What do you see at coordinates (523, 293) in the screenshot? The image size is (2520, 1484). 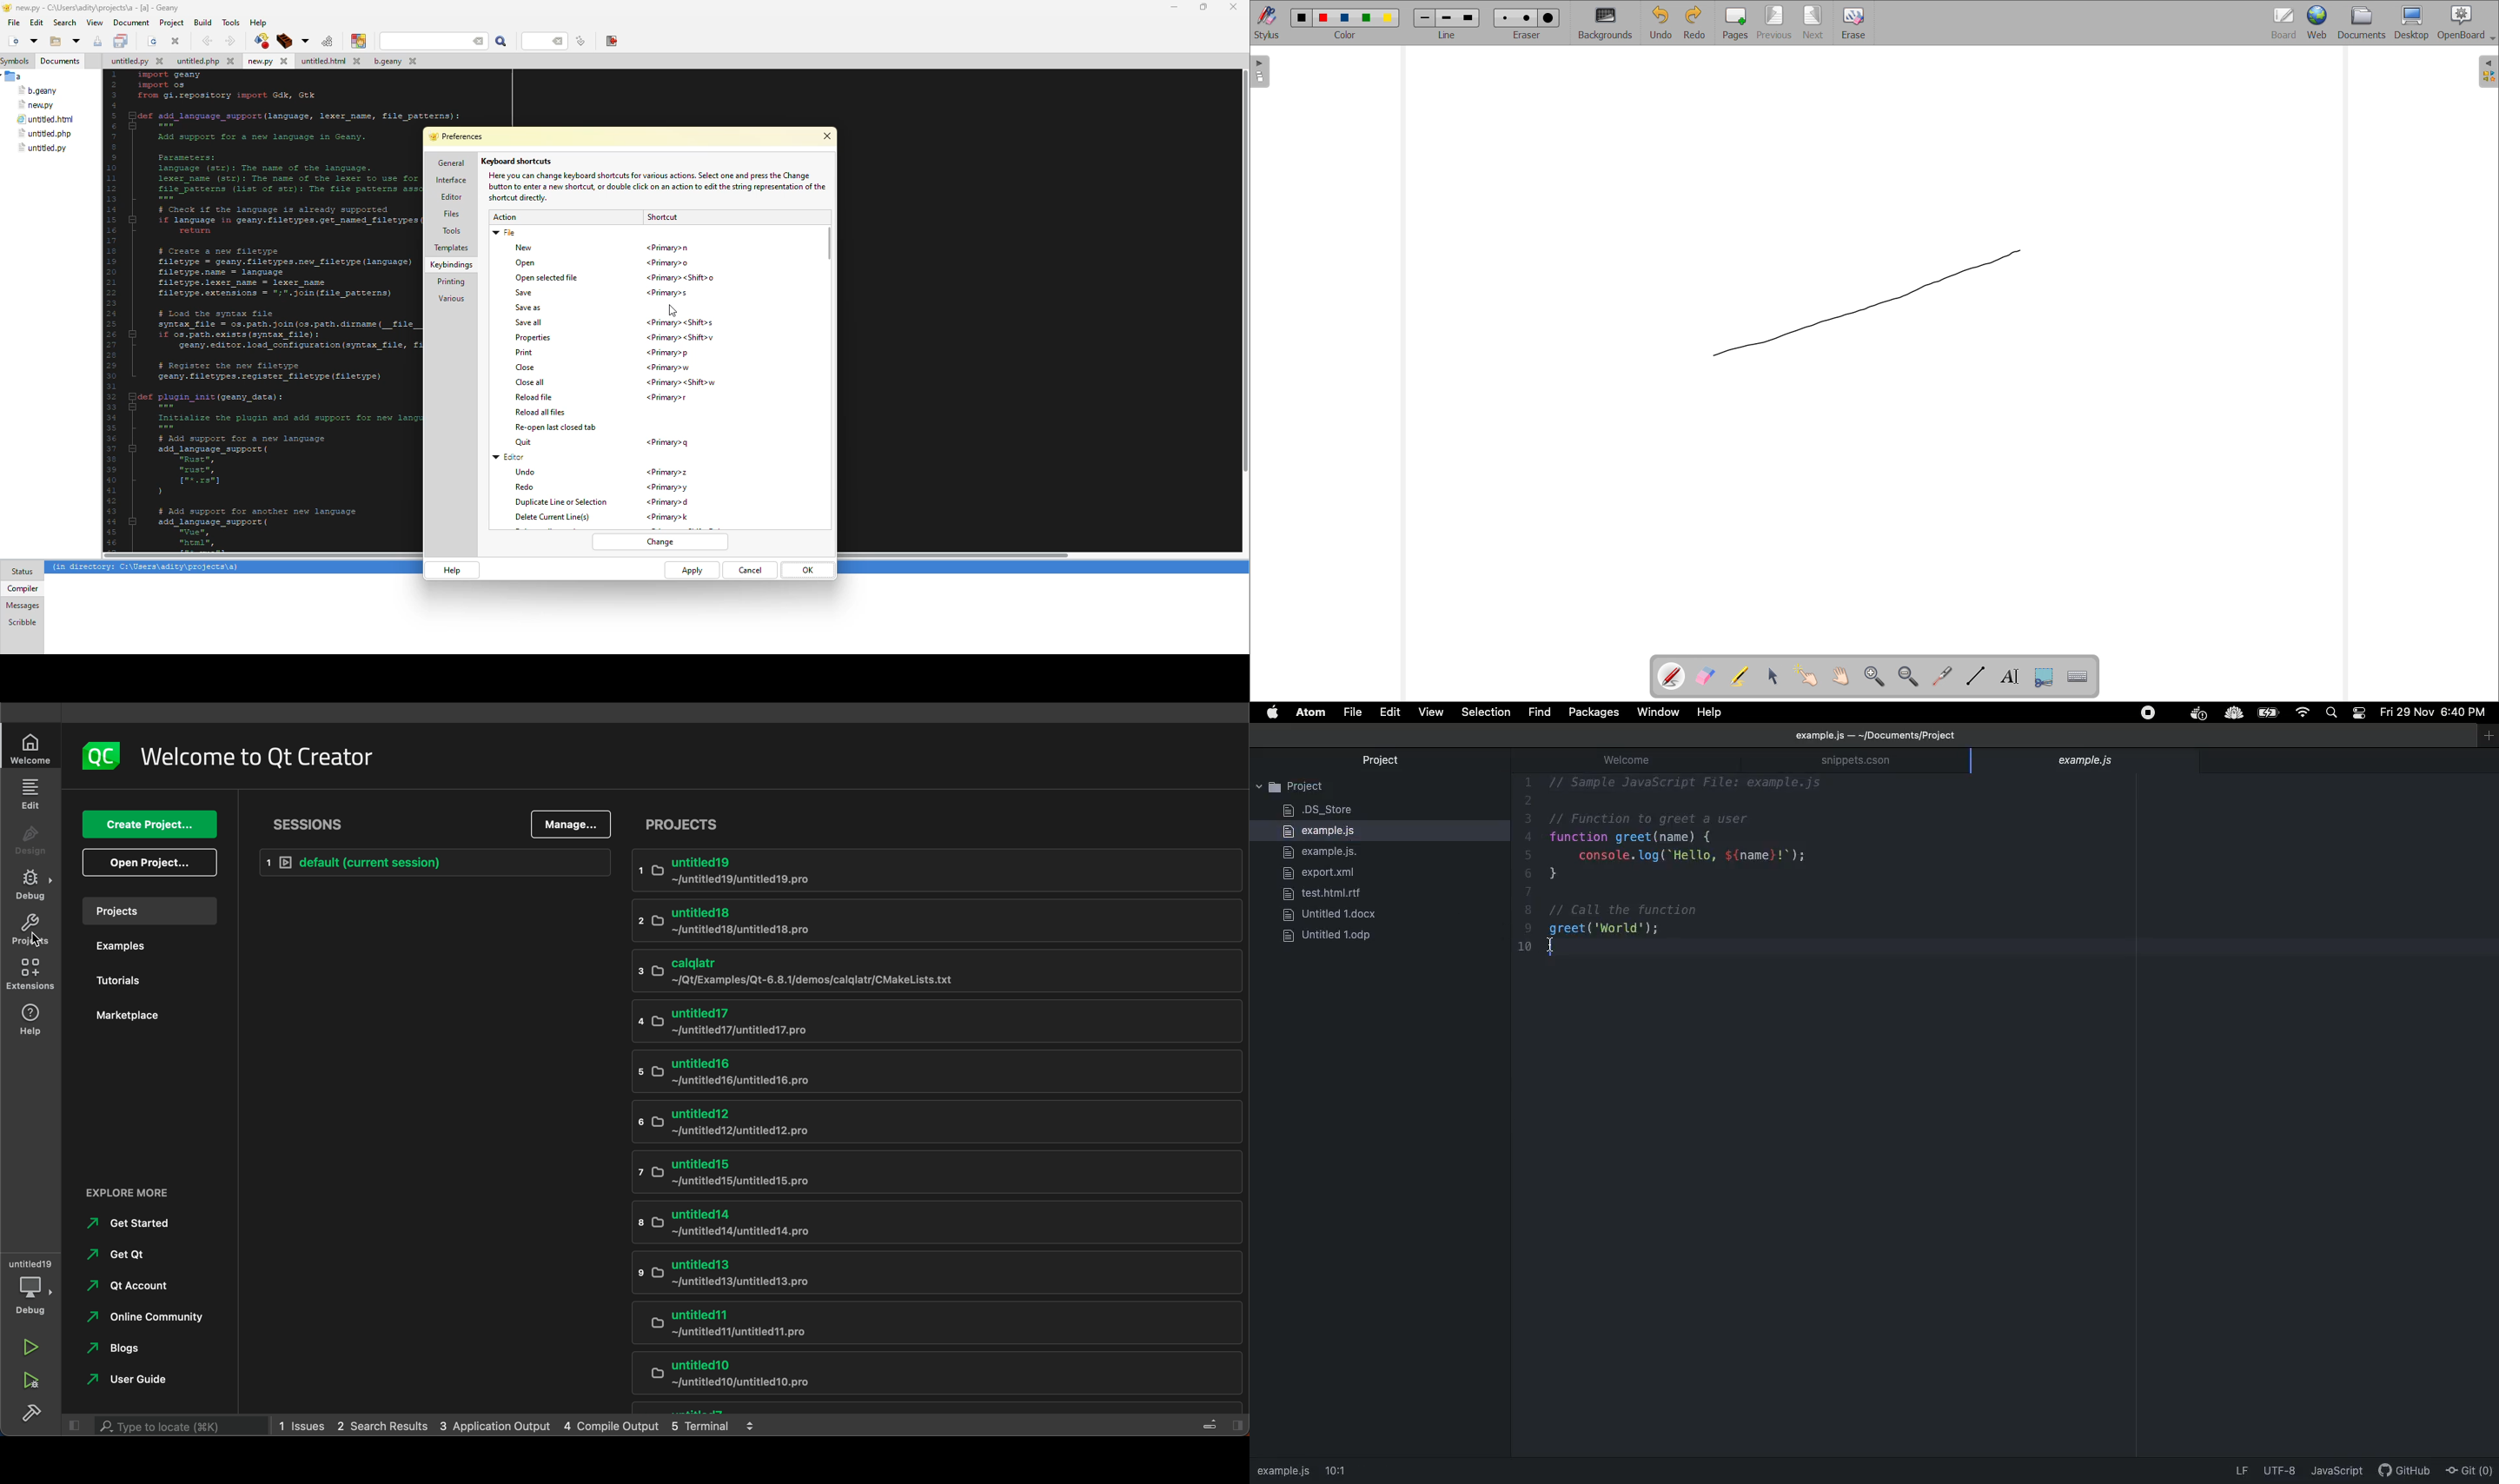 I see `save` at bounding box center [523, 293].